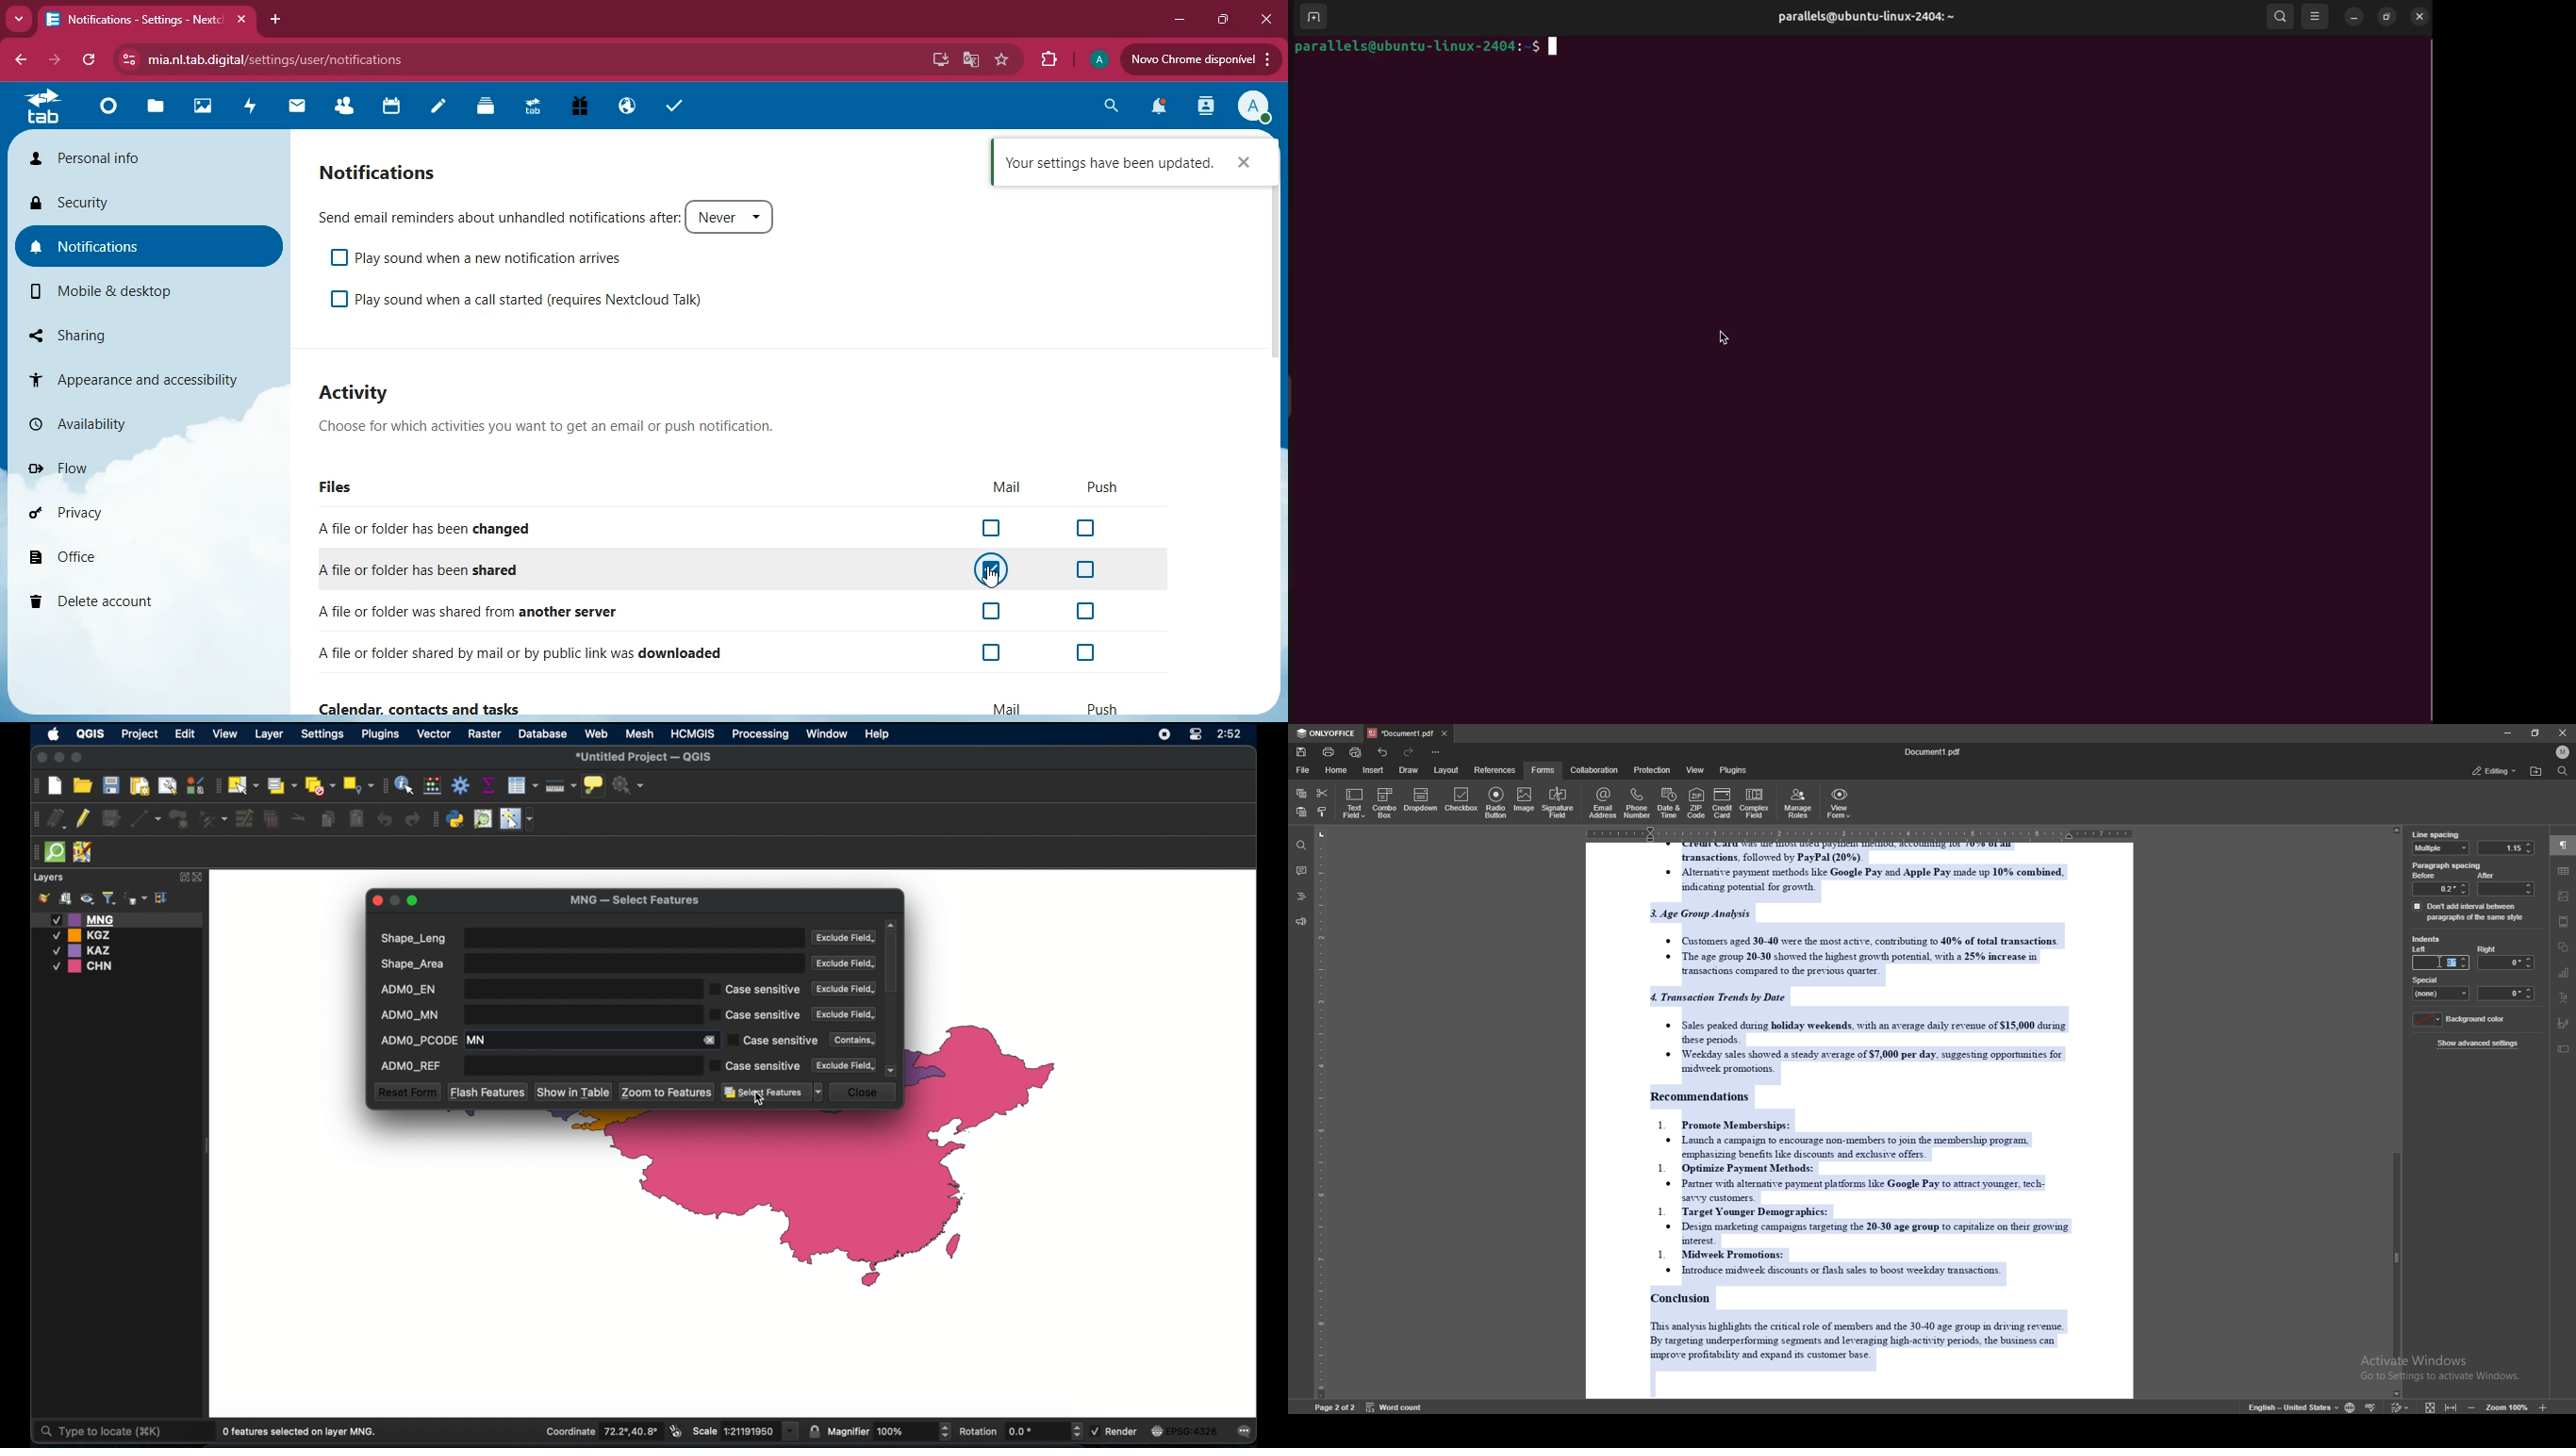 The height and width of the screenshot is (1456, 2576). Describe the element at coordinates (1723, 802) in the screenshot. I see `credit card` at that location.